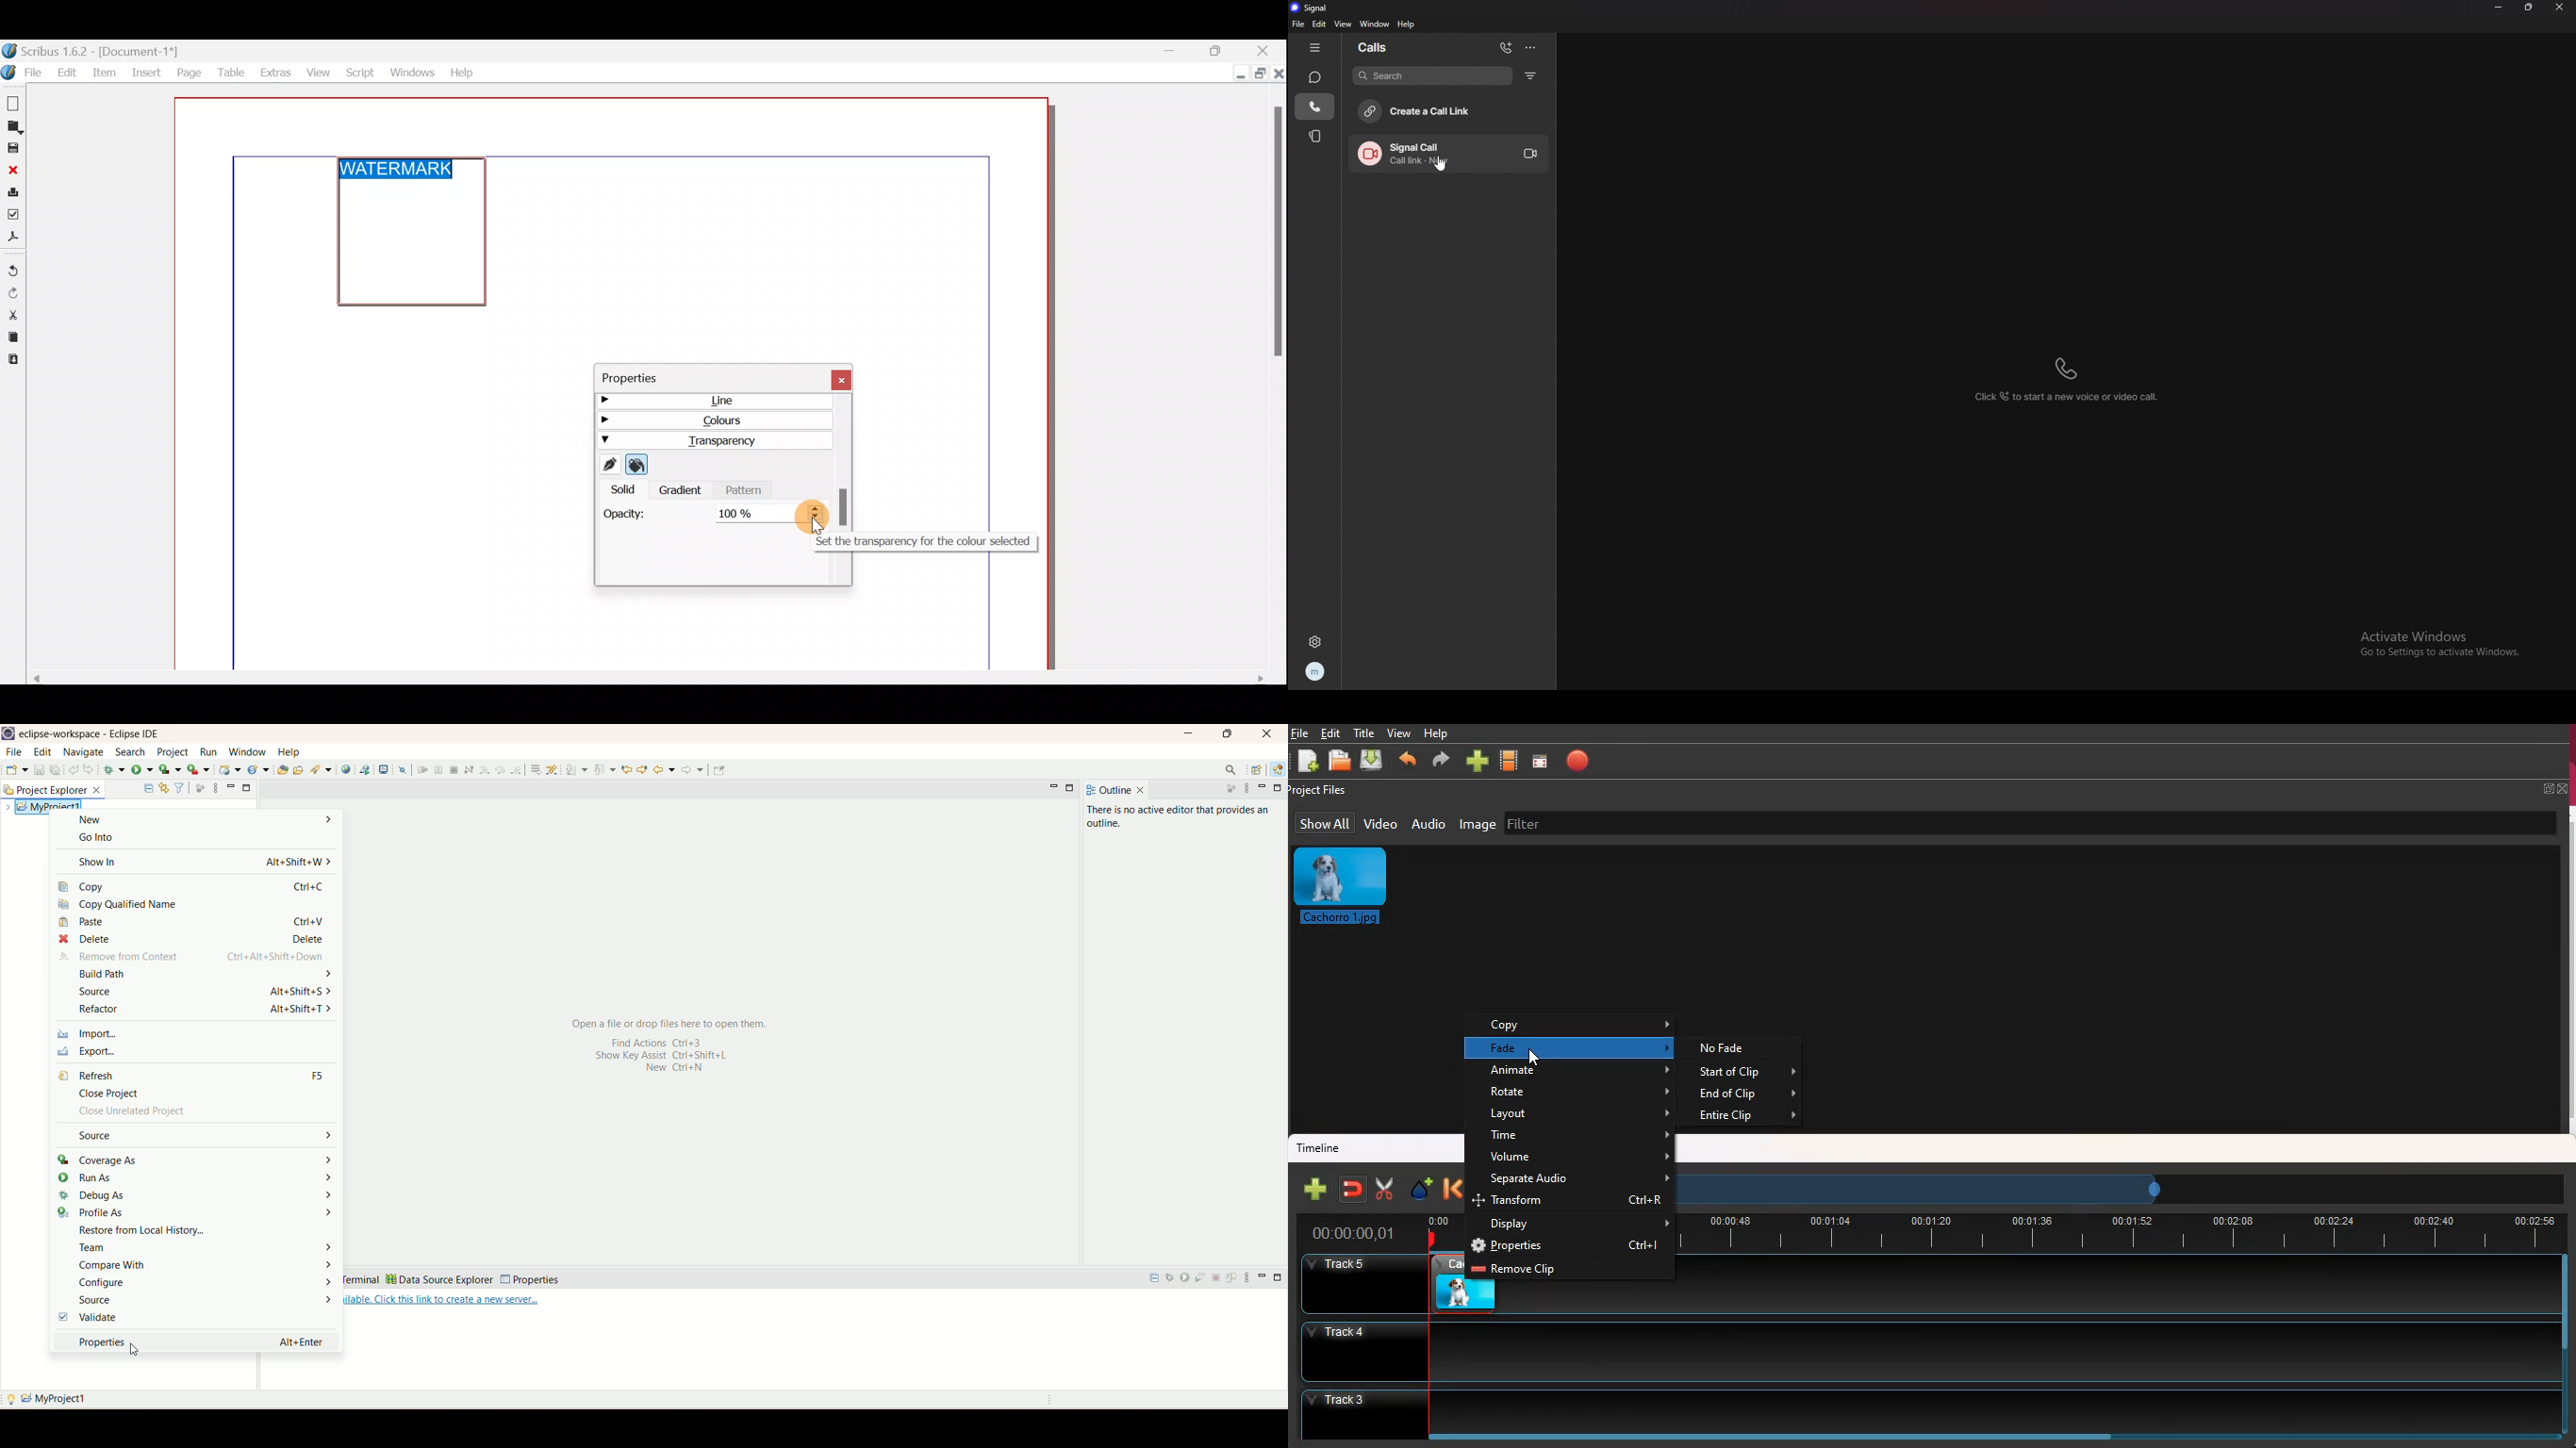 The image size is (2576, 1456). Describe the element at coordinates (1278, 379) in the screenshot. I see `Scroll bar` at that location.